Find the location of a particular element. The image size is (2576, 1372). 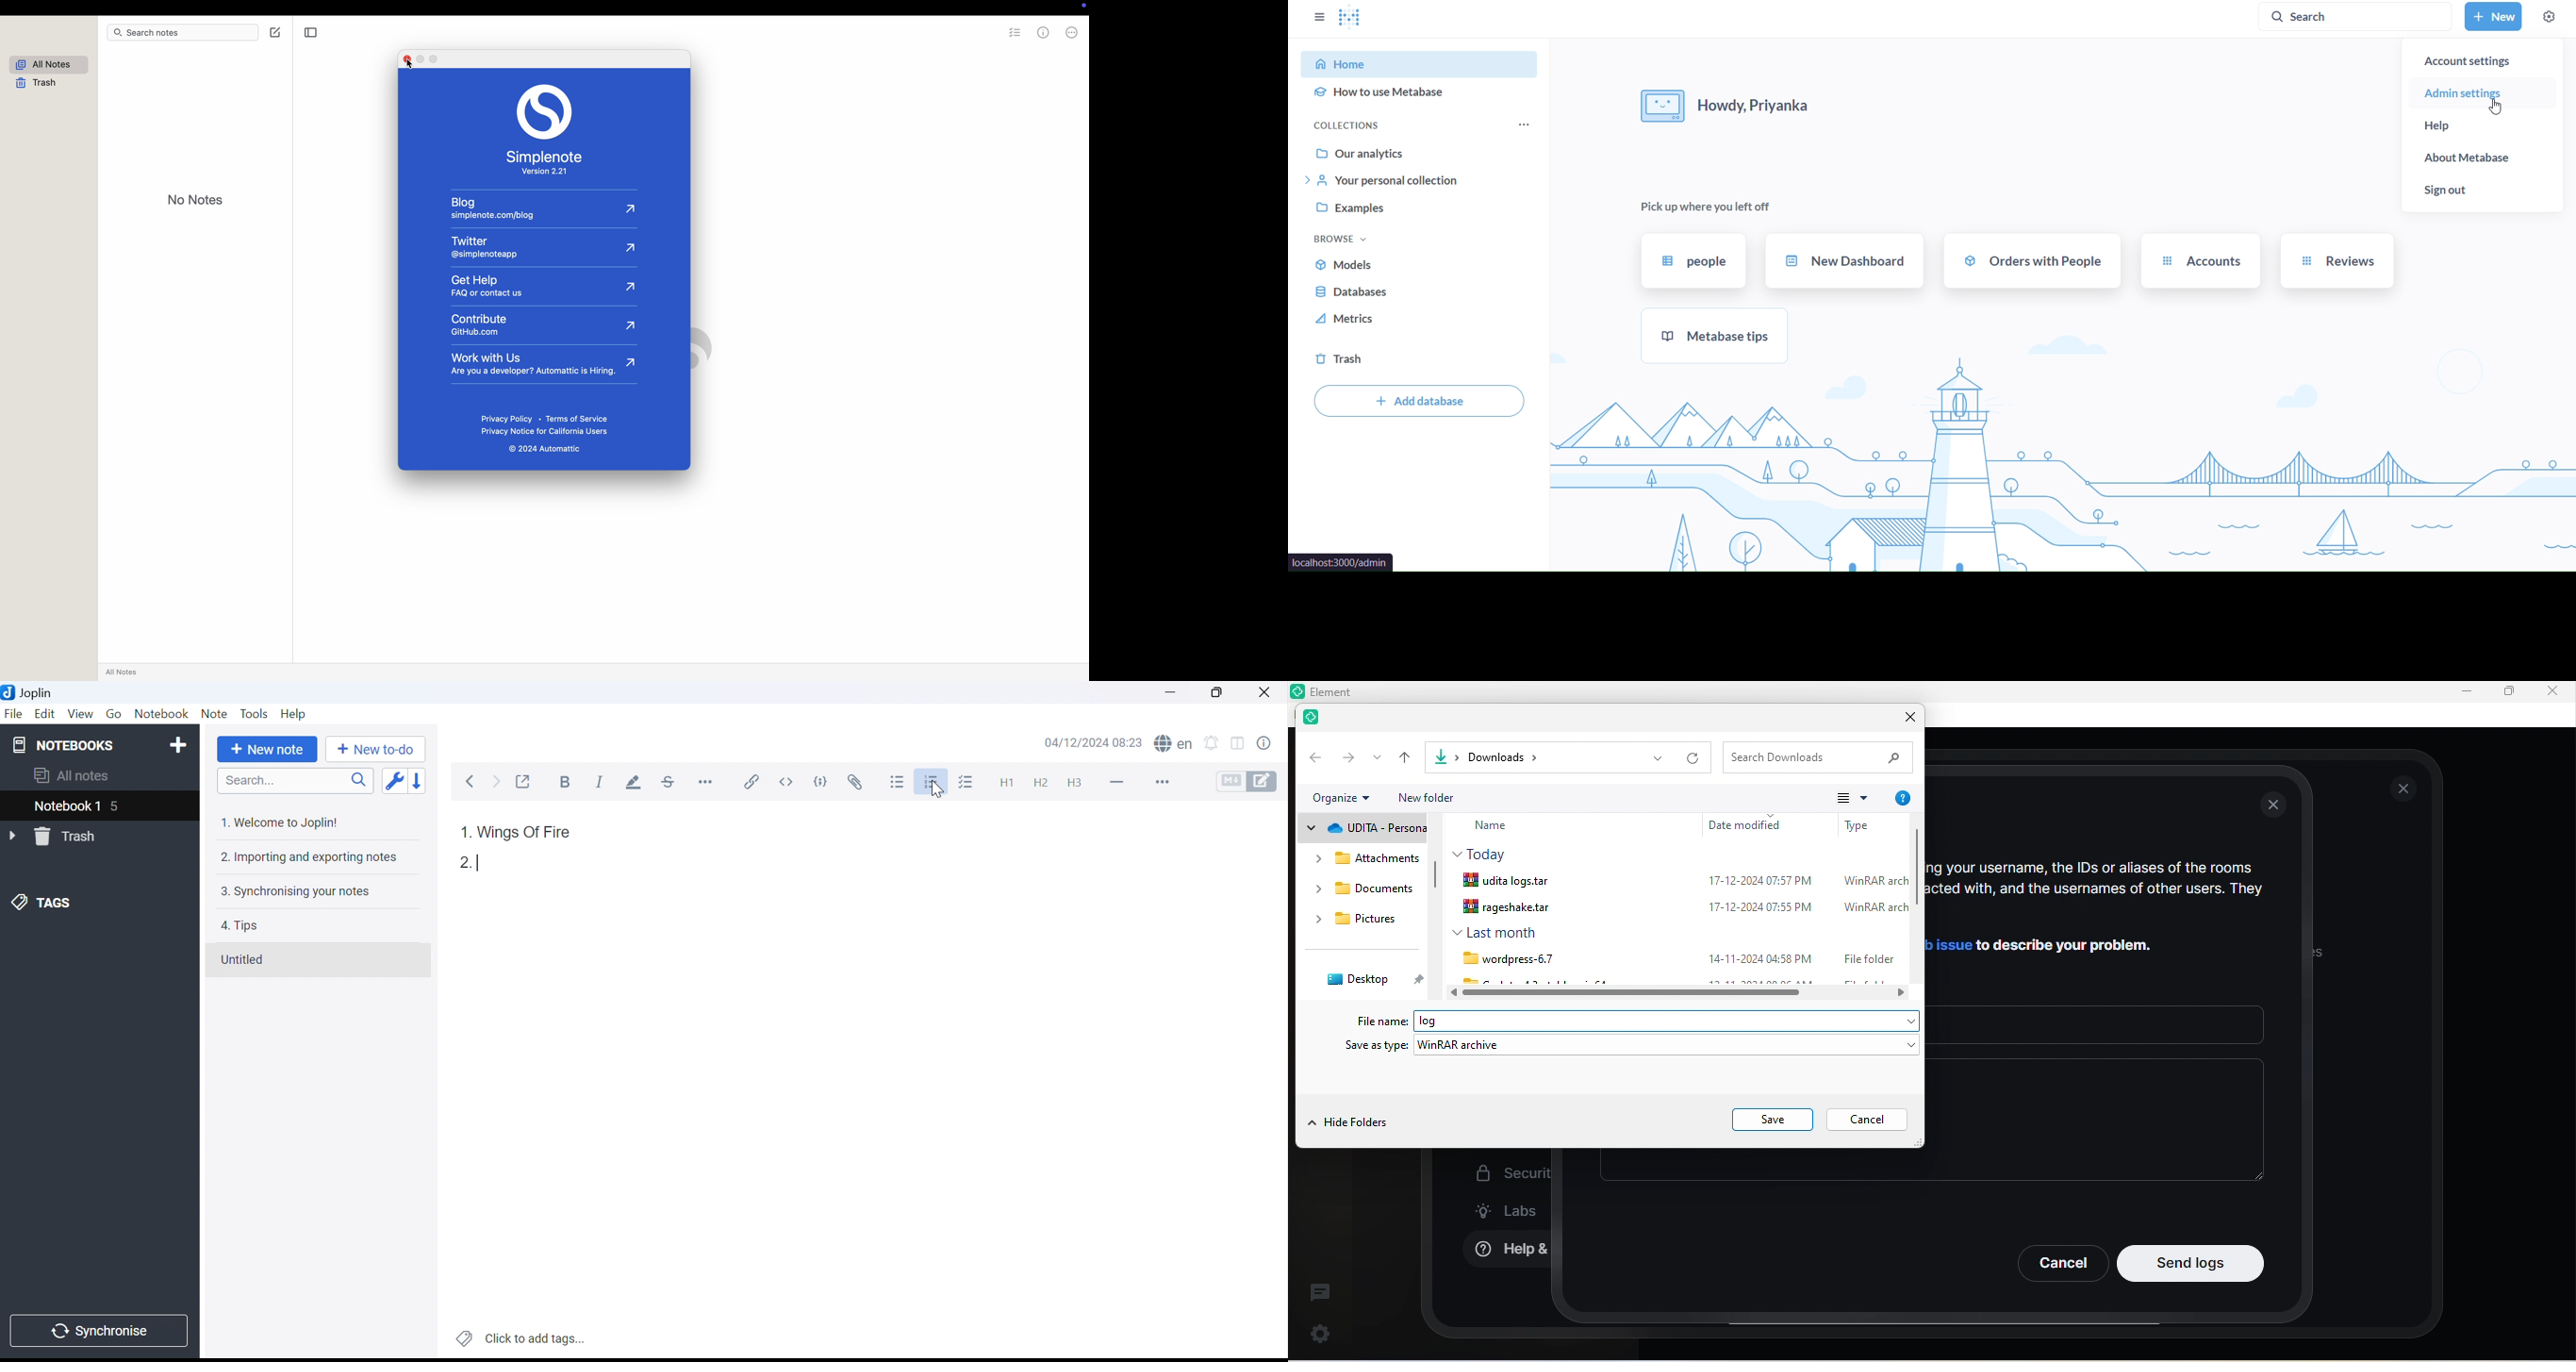

about metabase is located at coordinates (2482, 158).